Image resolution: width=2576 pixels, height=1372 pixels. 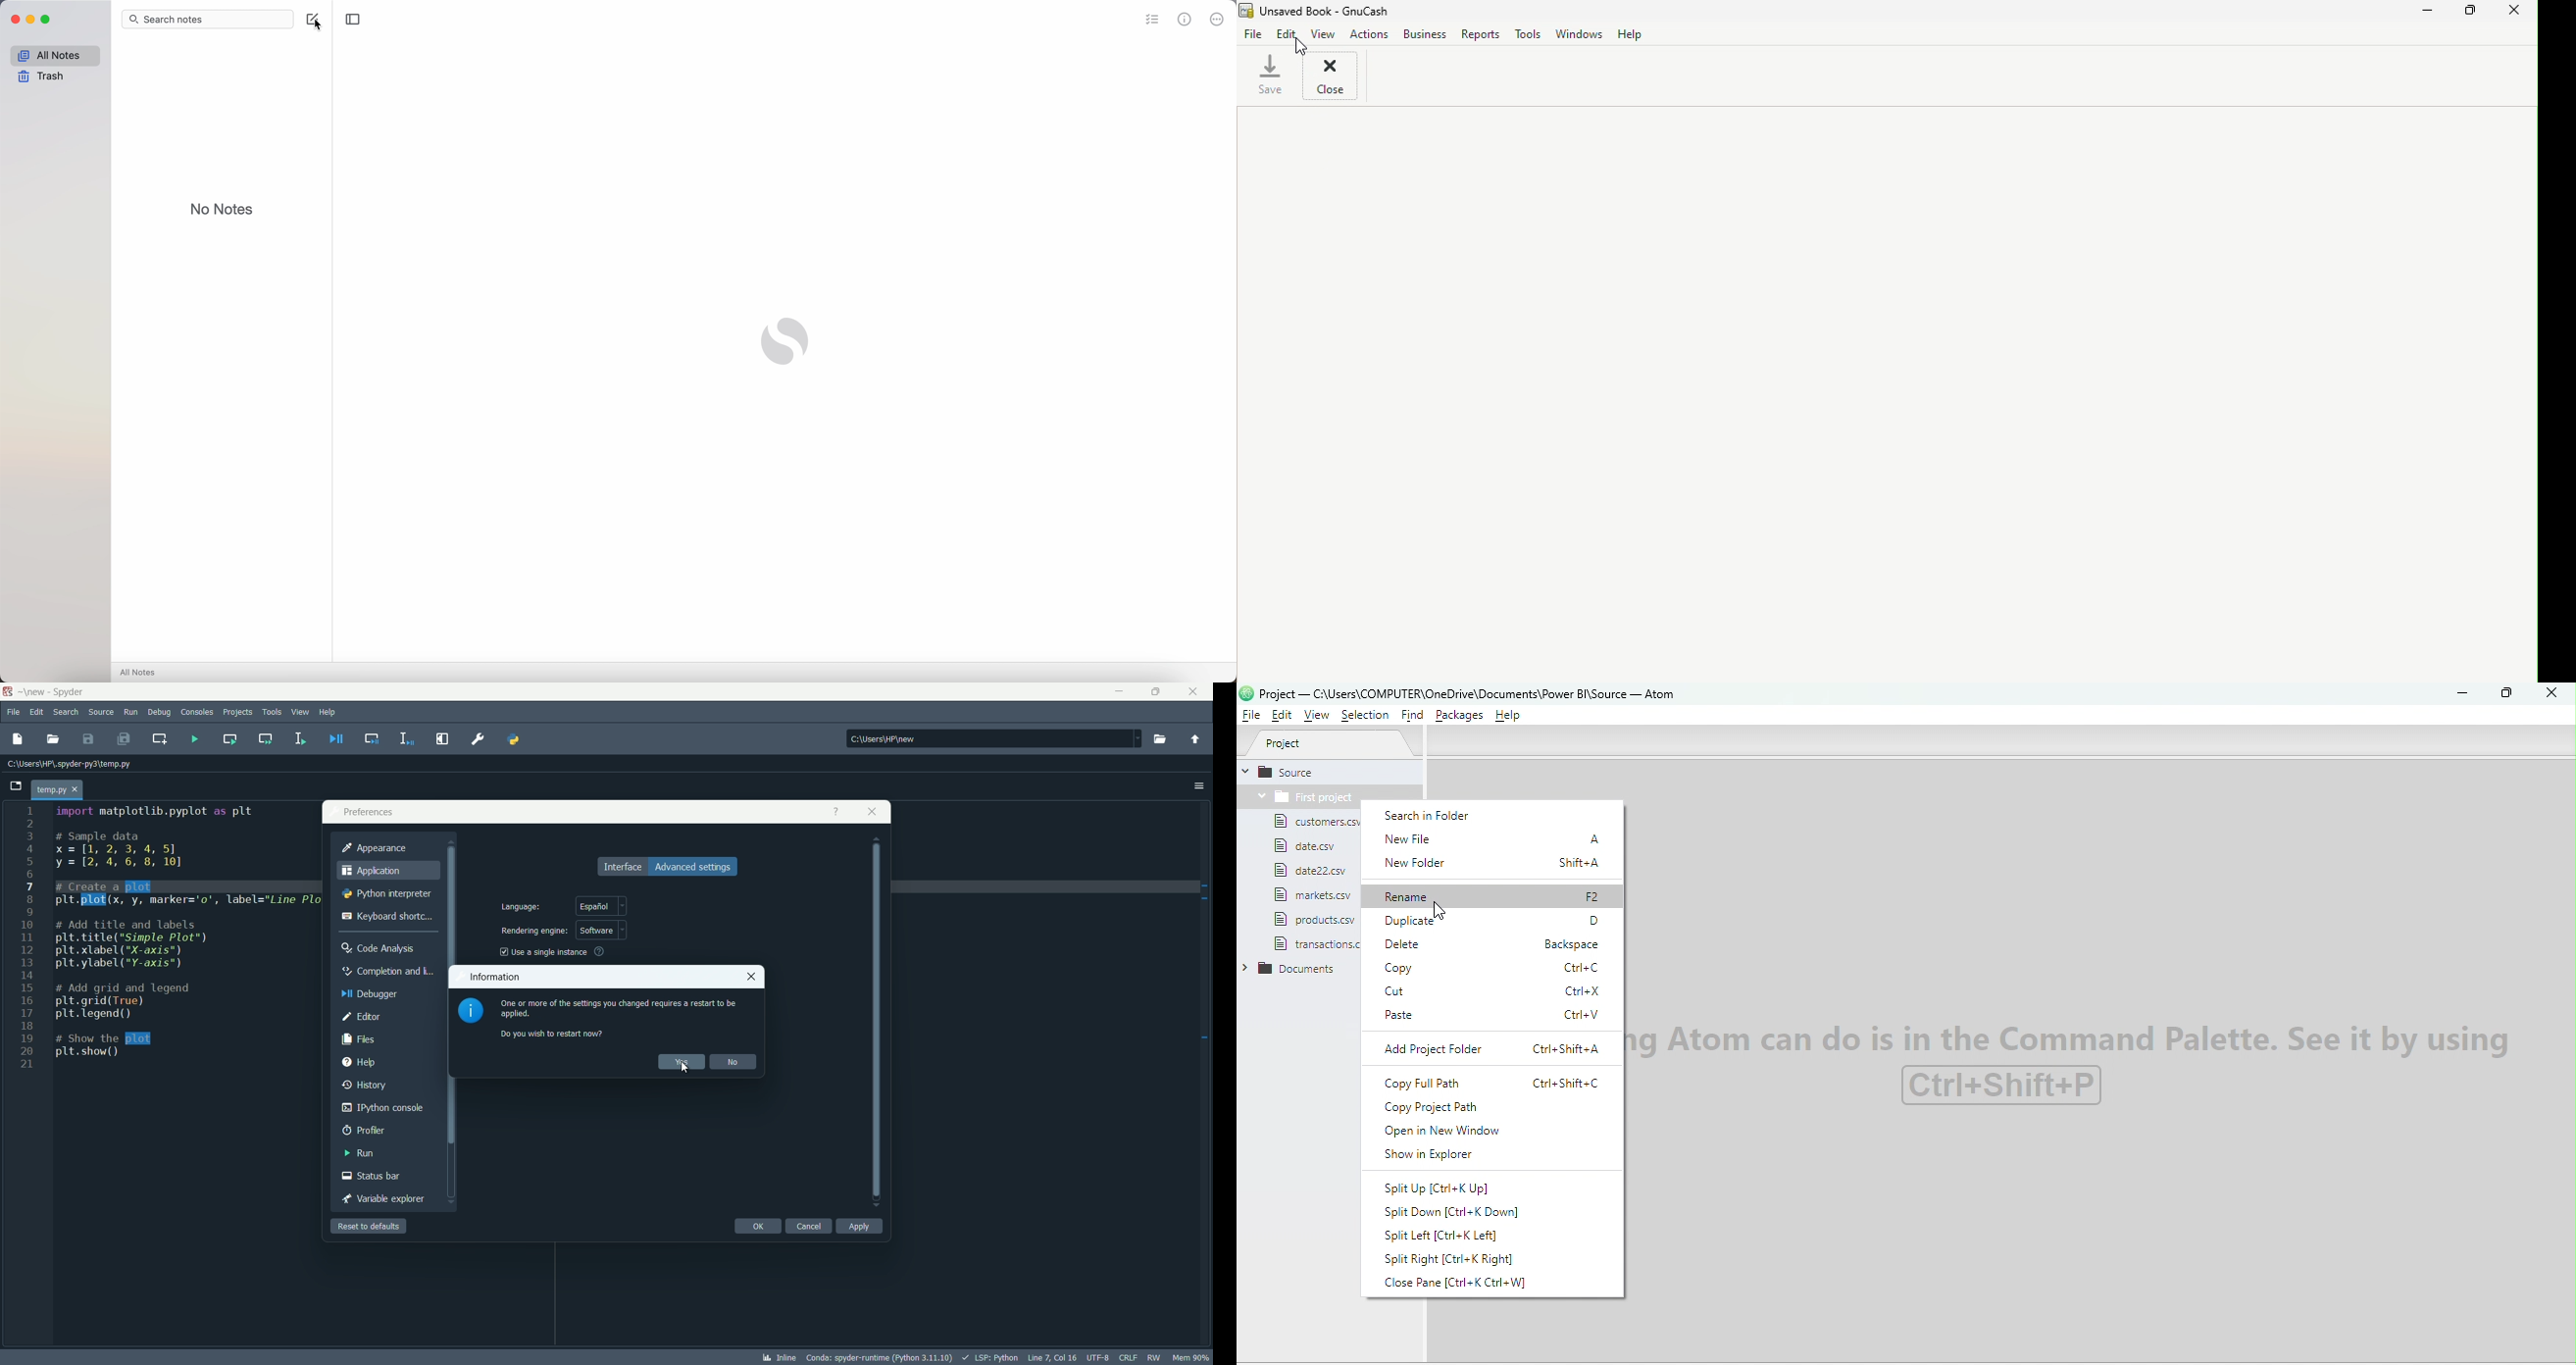 I want to click on File, so click(x=1314, y=846).